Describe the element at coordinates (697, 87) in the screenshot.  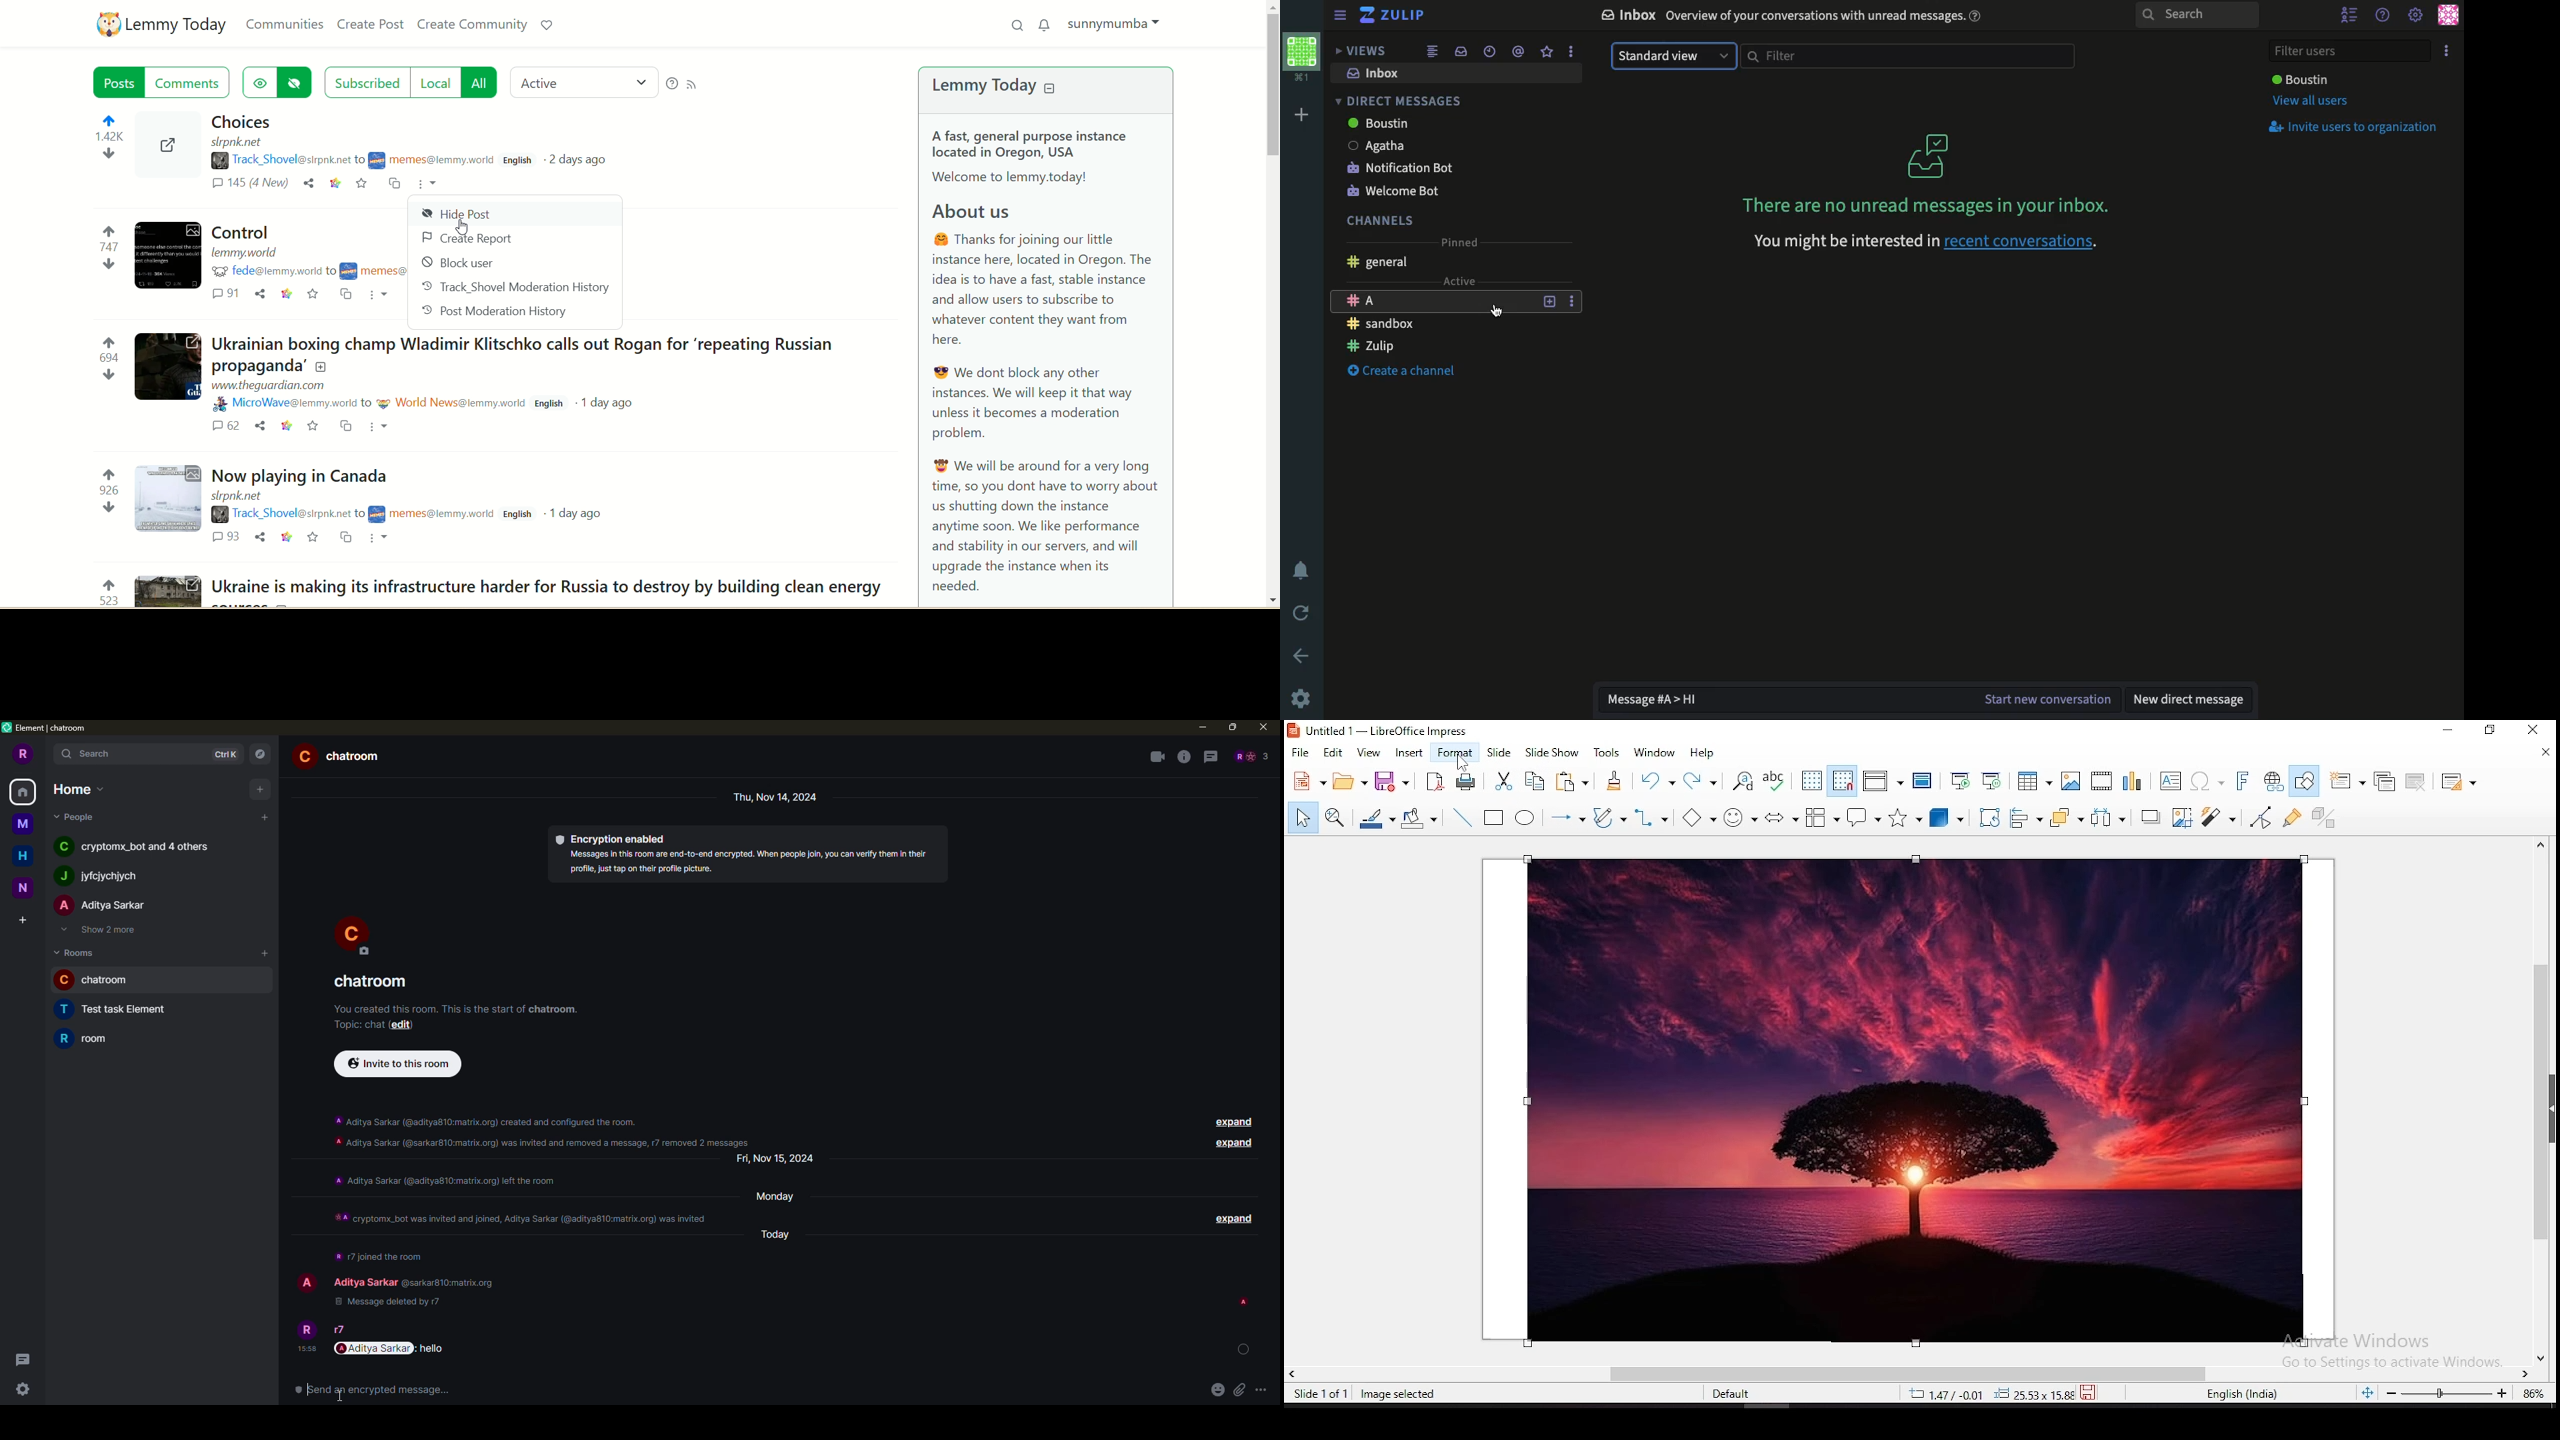
I see `RSS` at that location.